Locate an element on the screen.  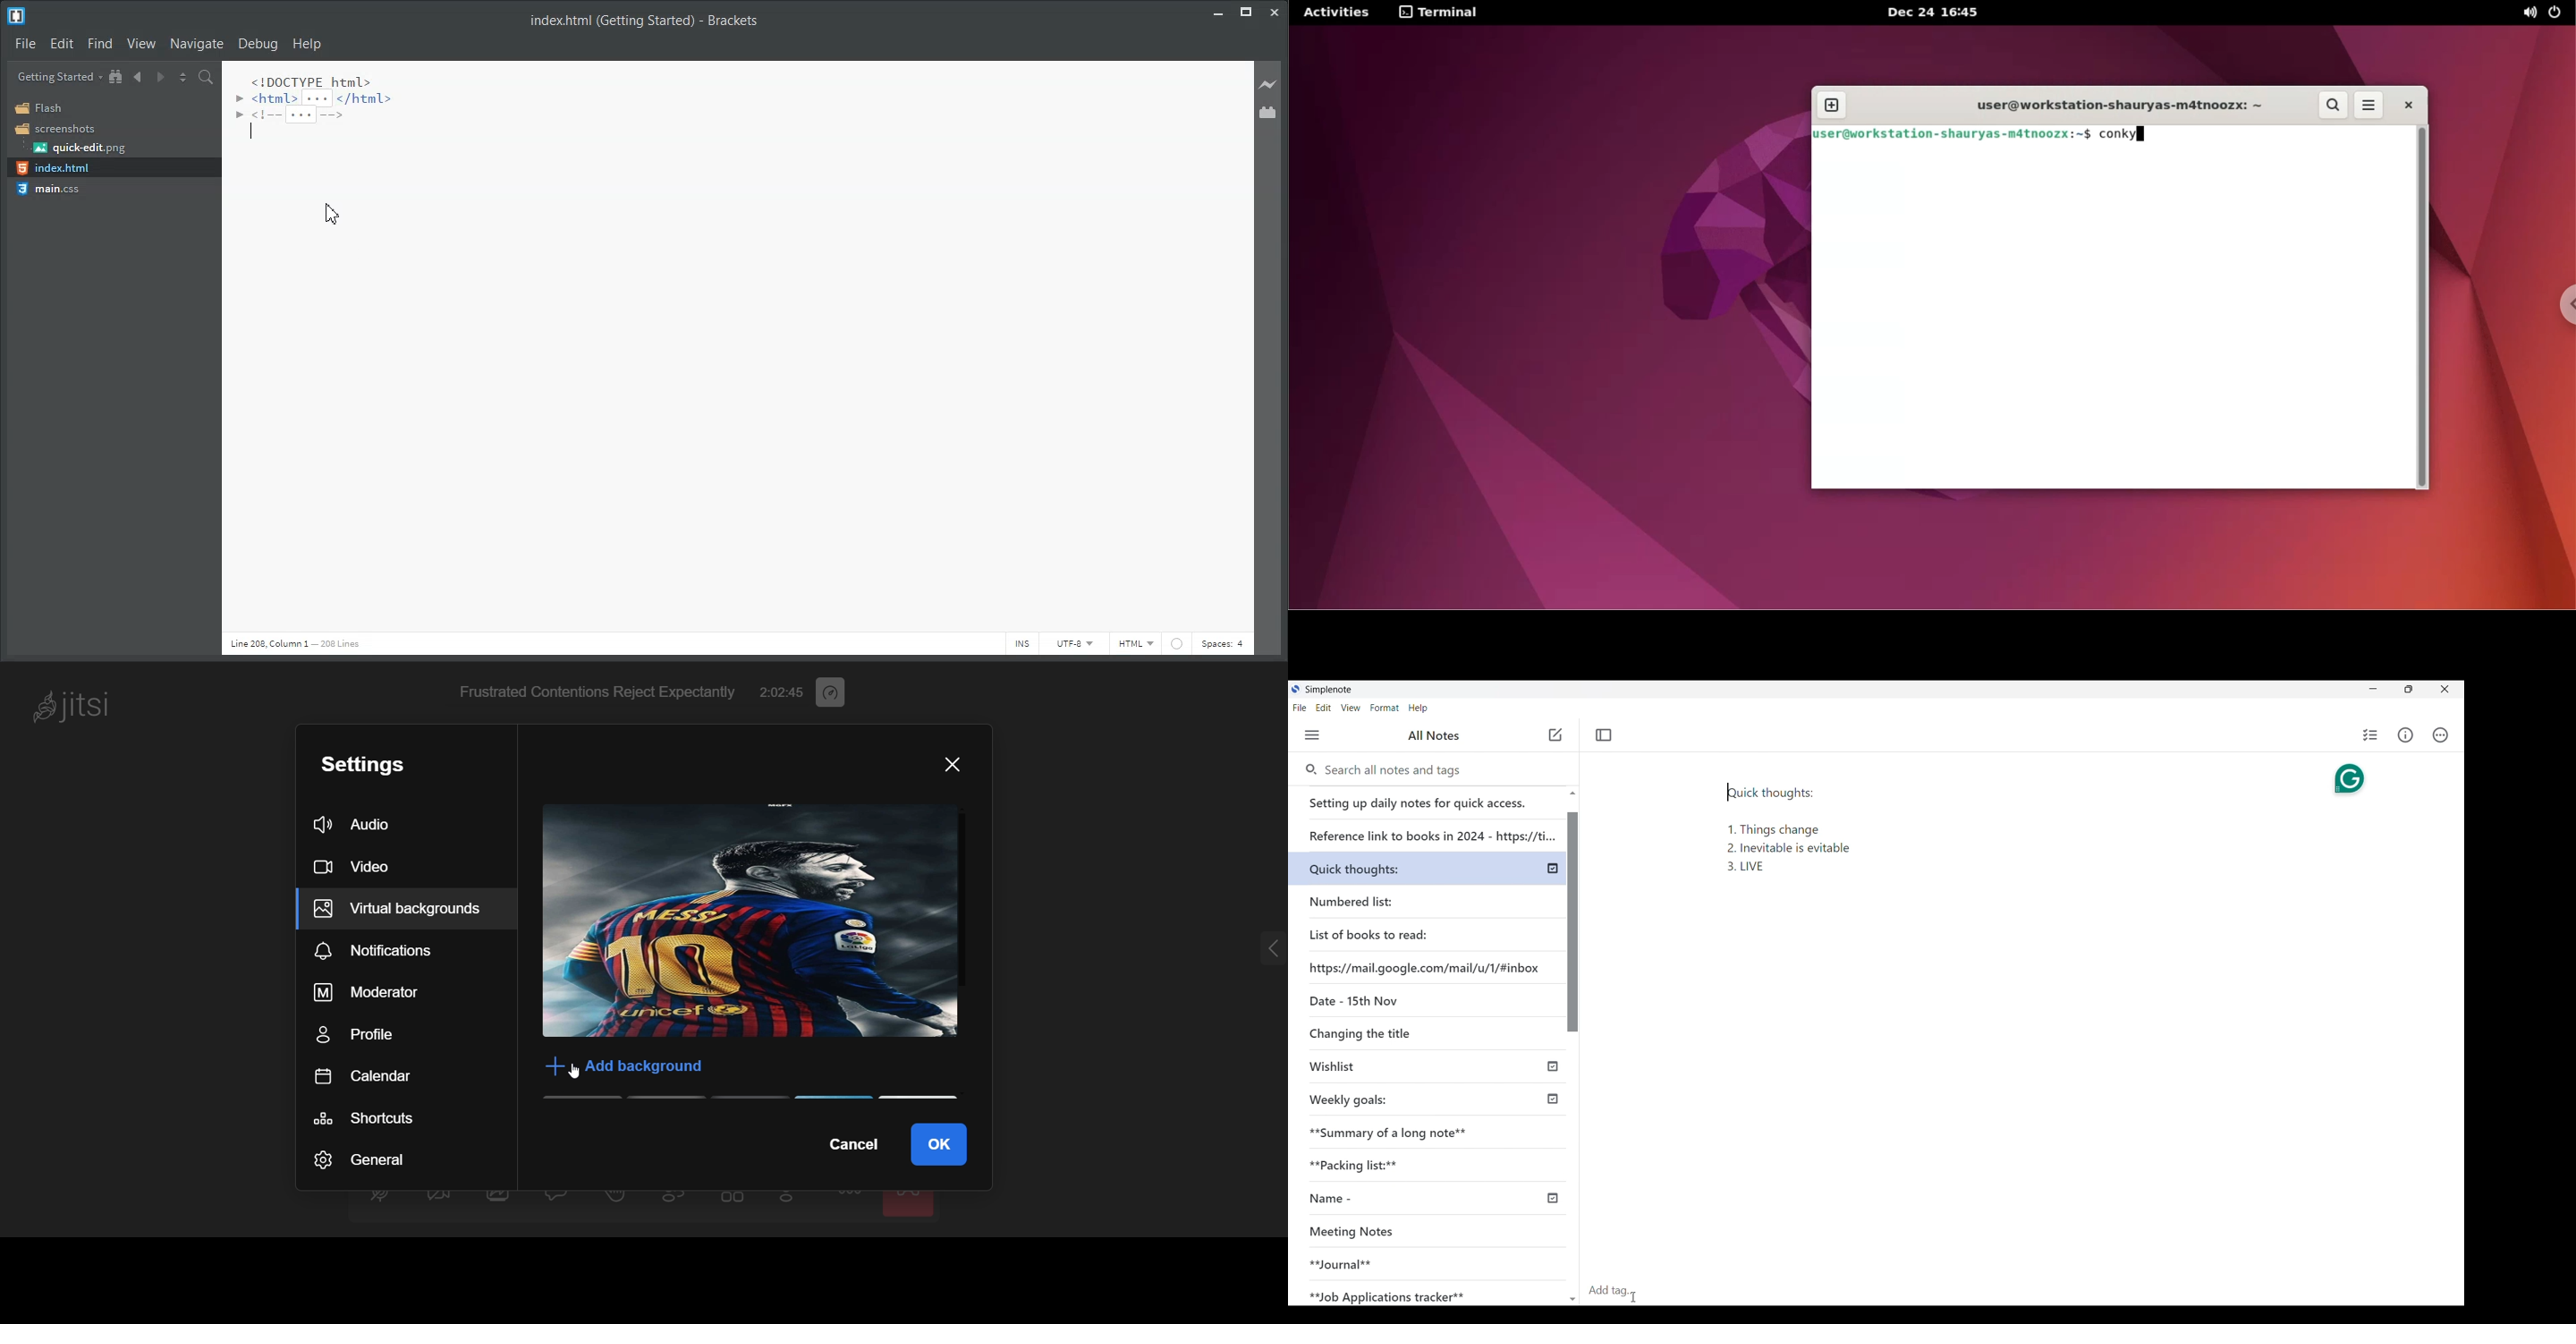
UTF-8 is located at coordinates (1077, 643).